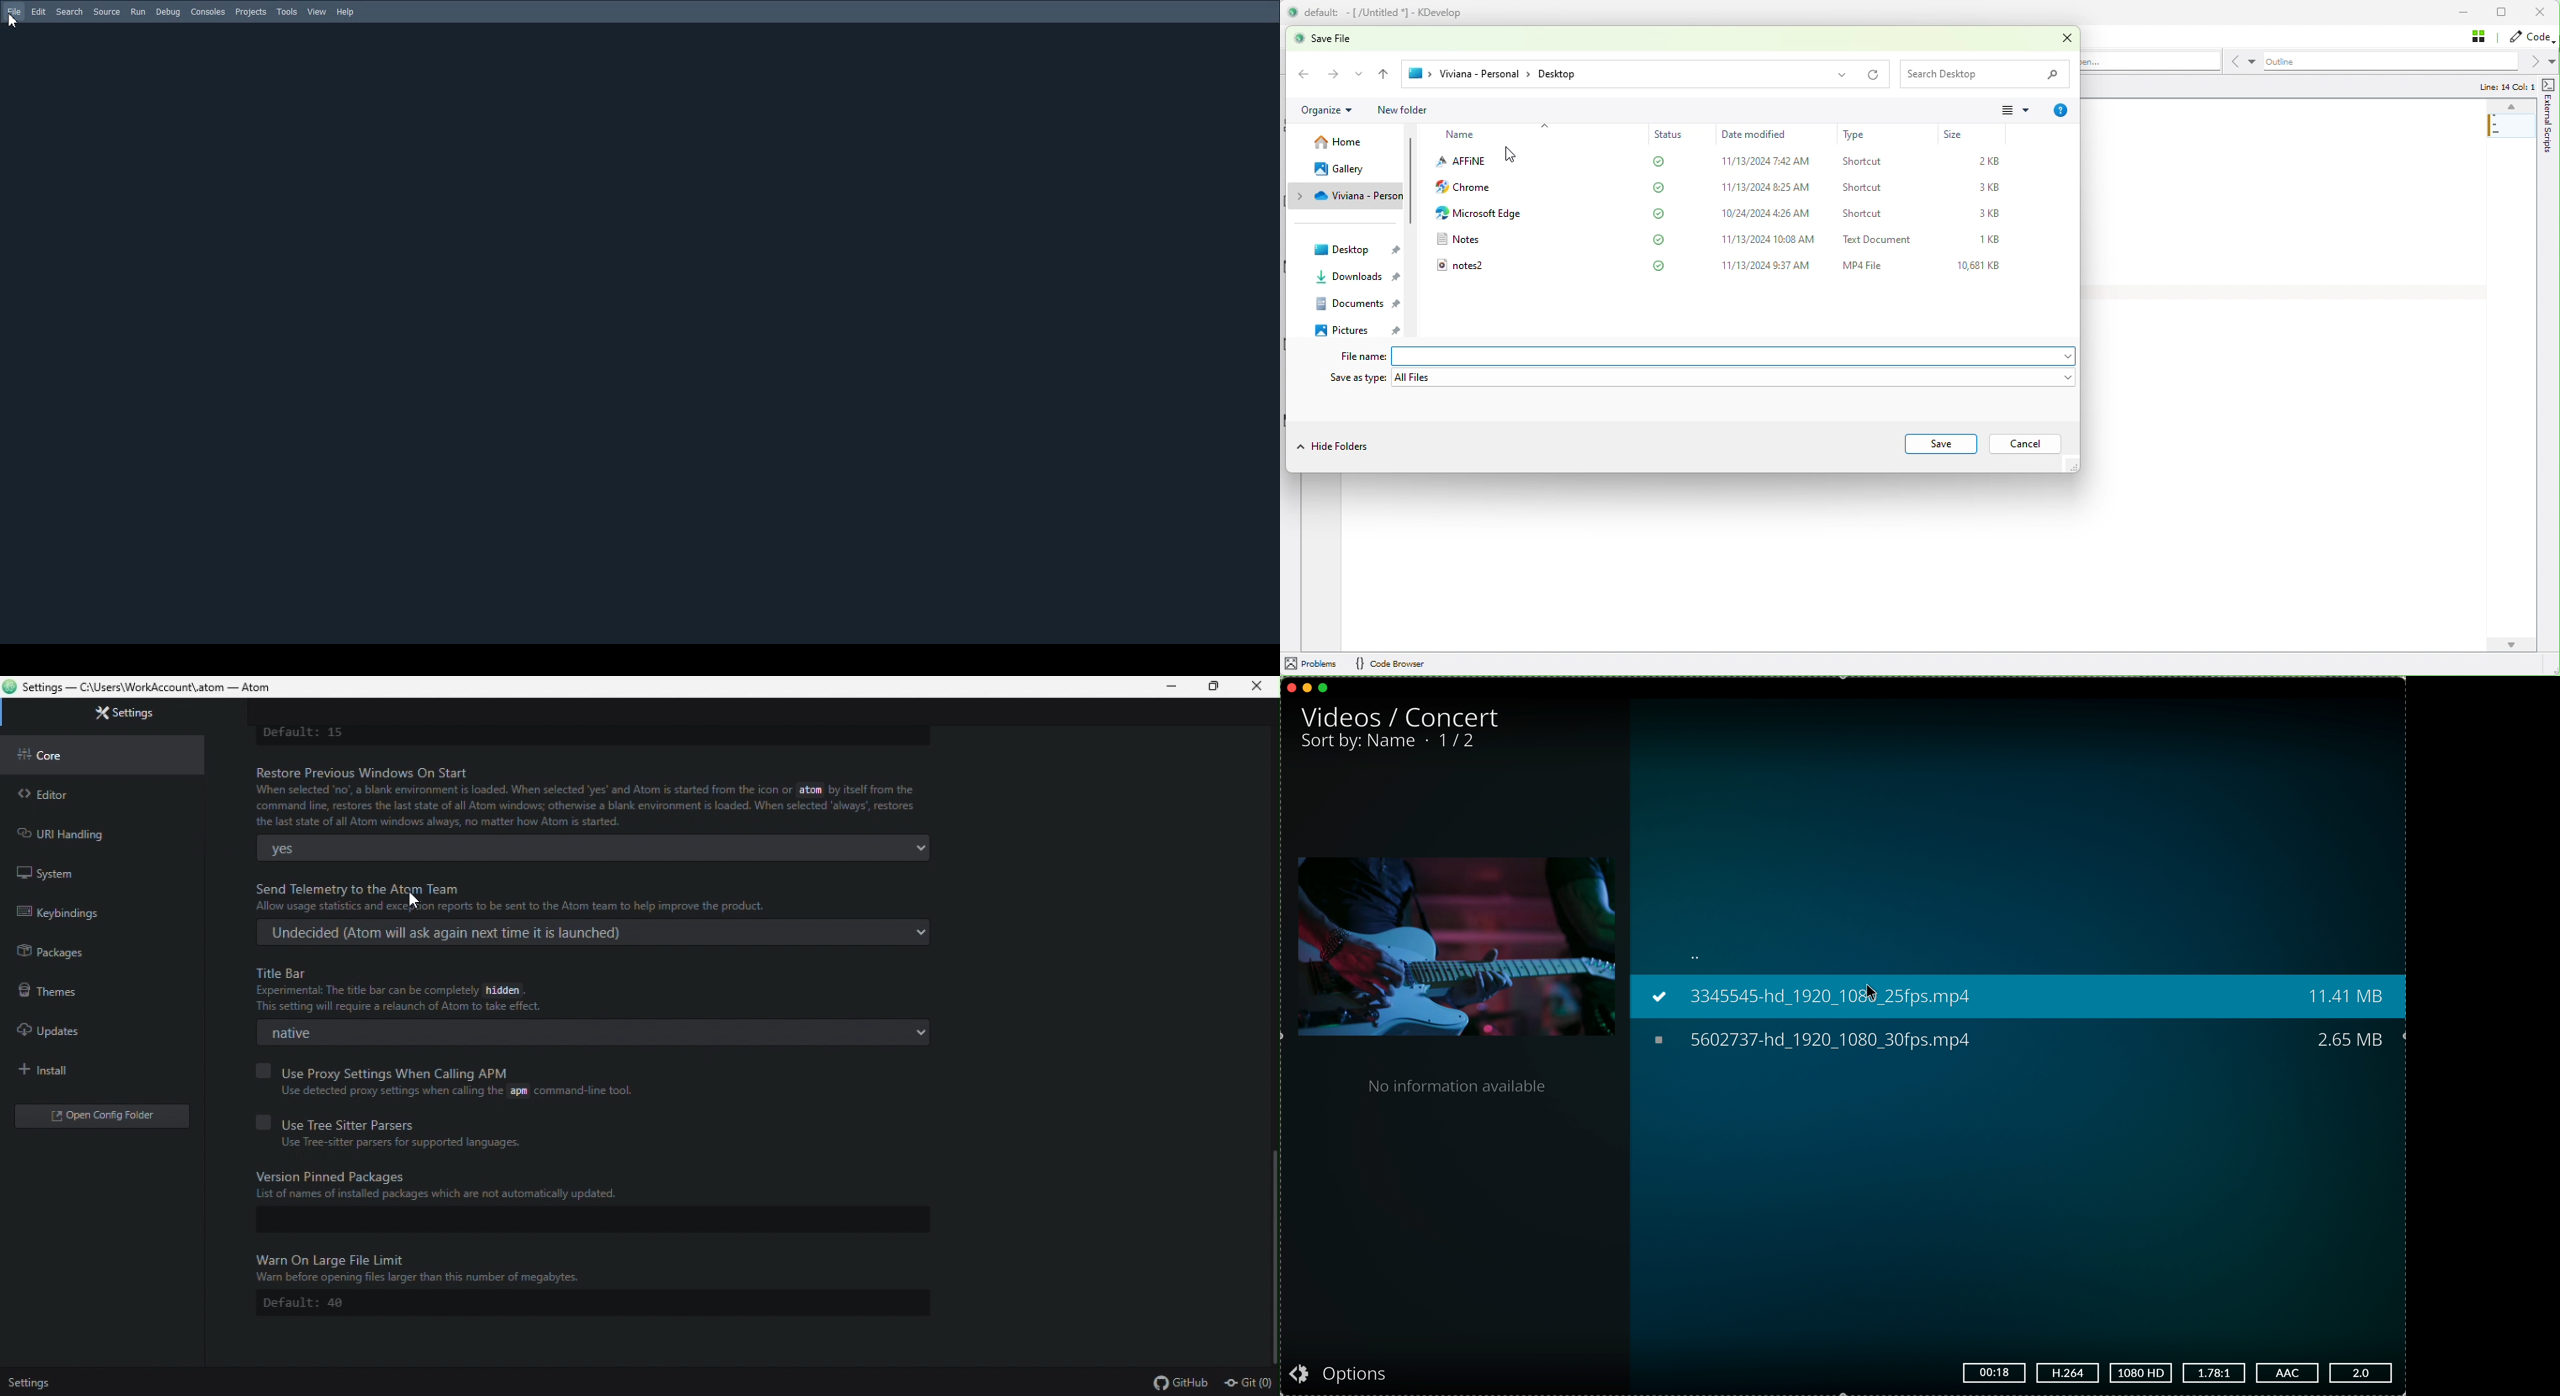 This screenshot has width=2576, height=1400. What do you see at coordinates (11, 20) in the screenshot?
I see `cursor` at bounding box center [11, 20].